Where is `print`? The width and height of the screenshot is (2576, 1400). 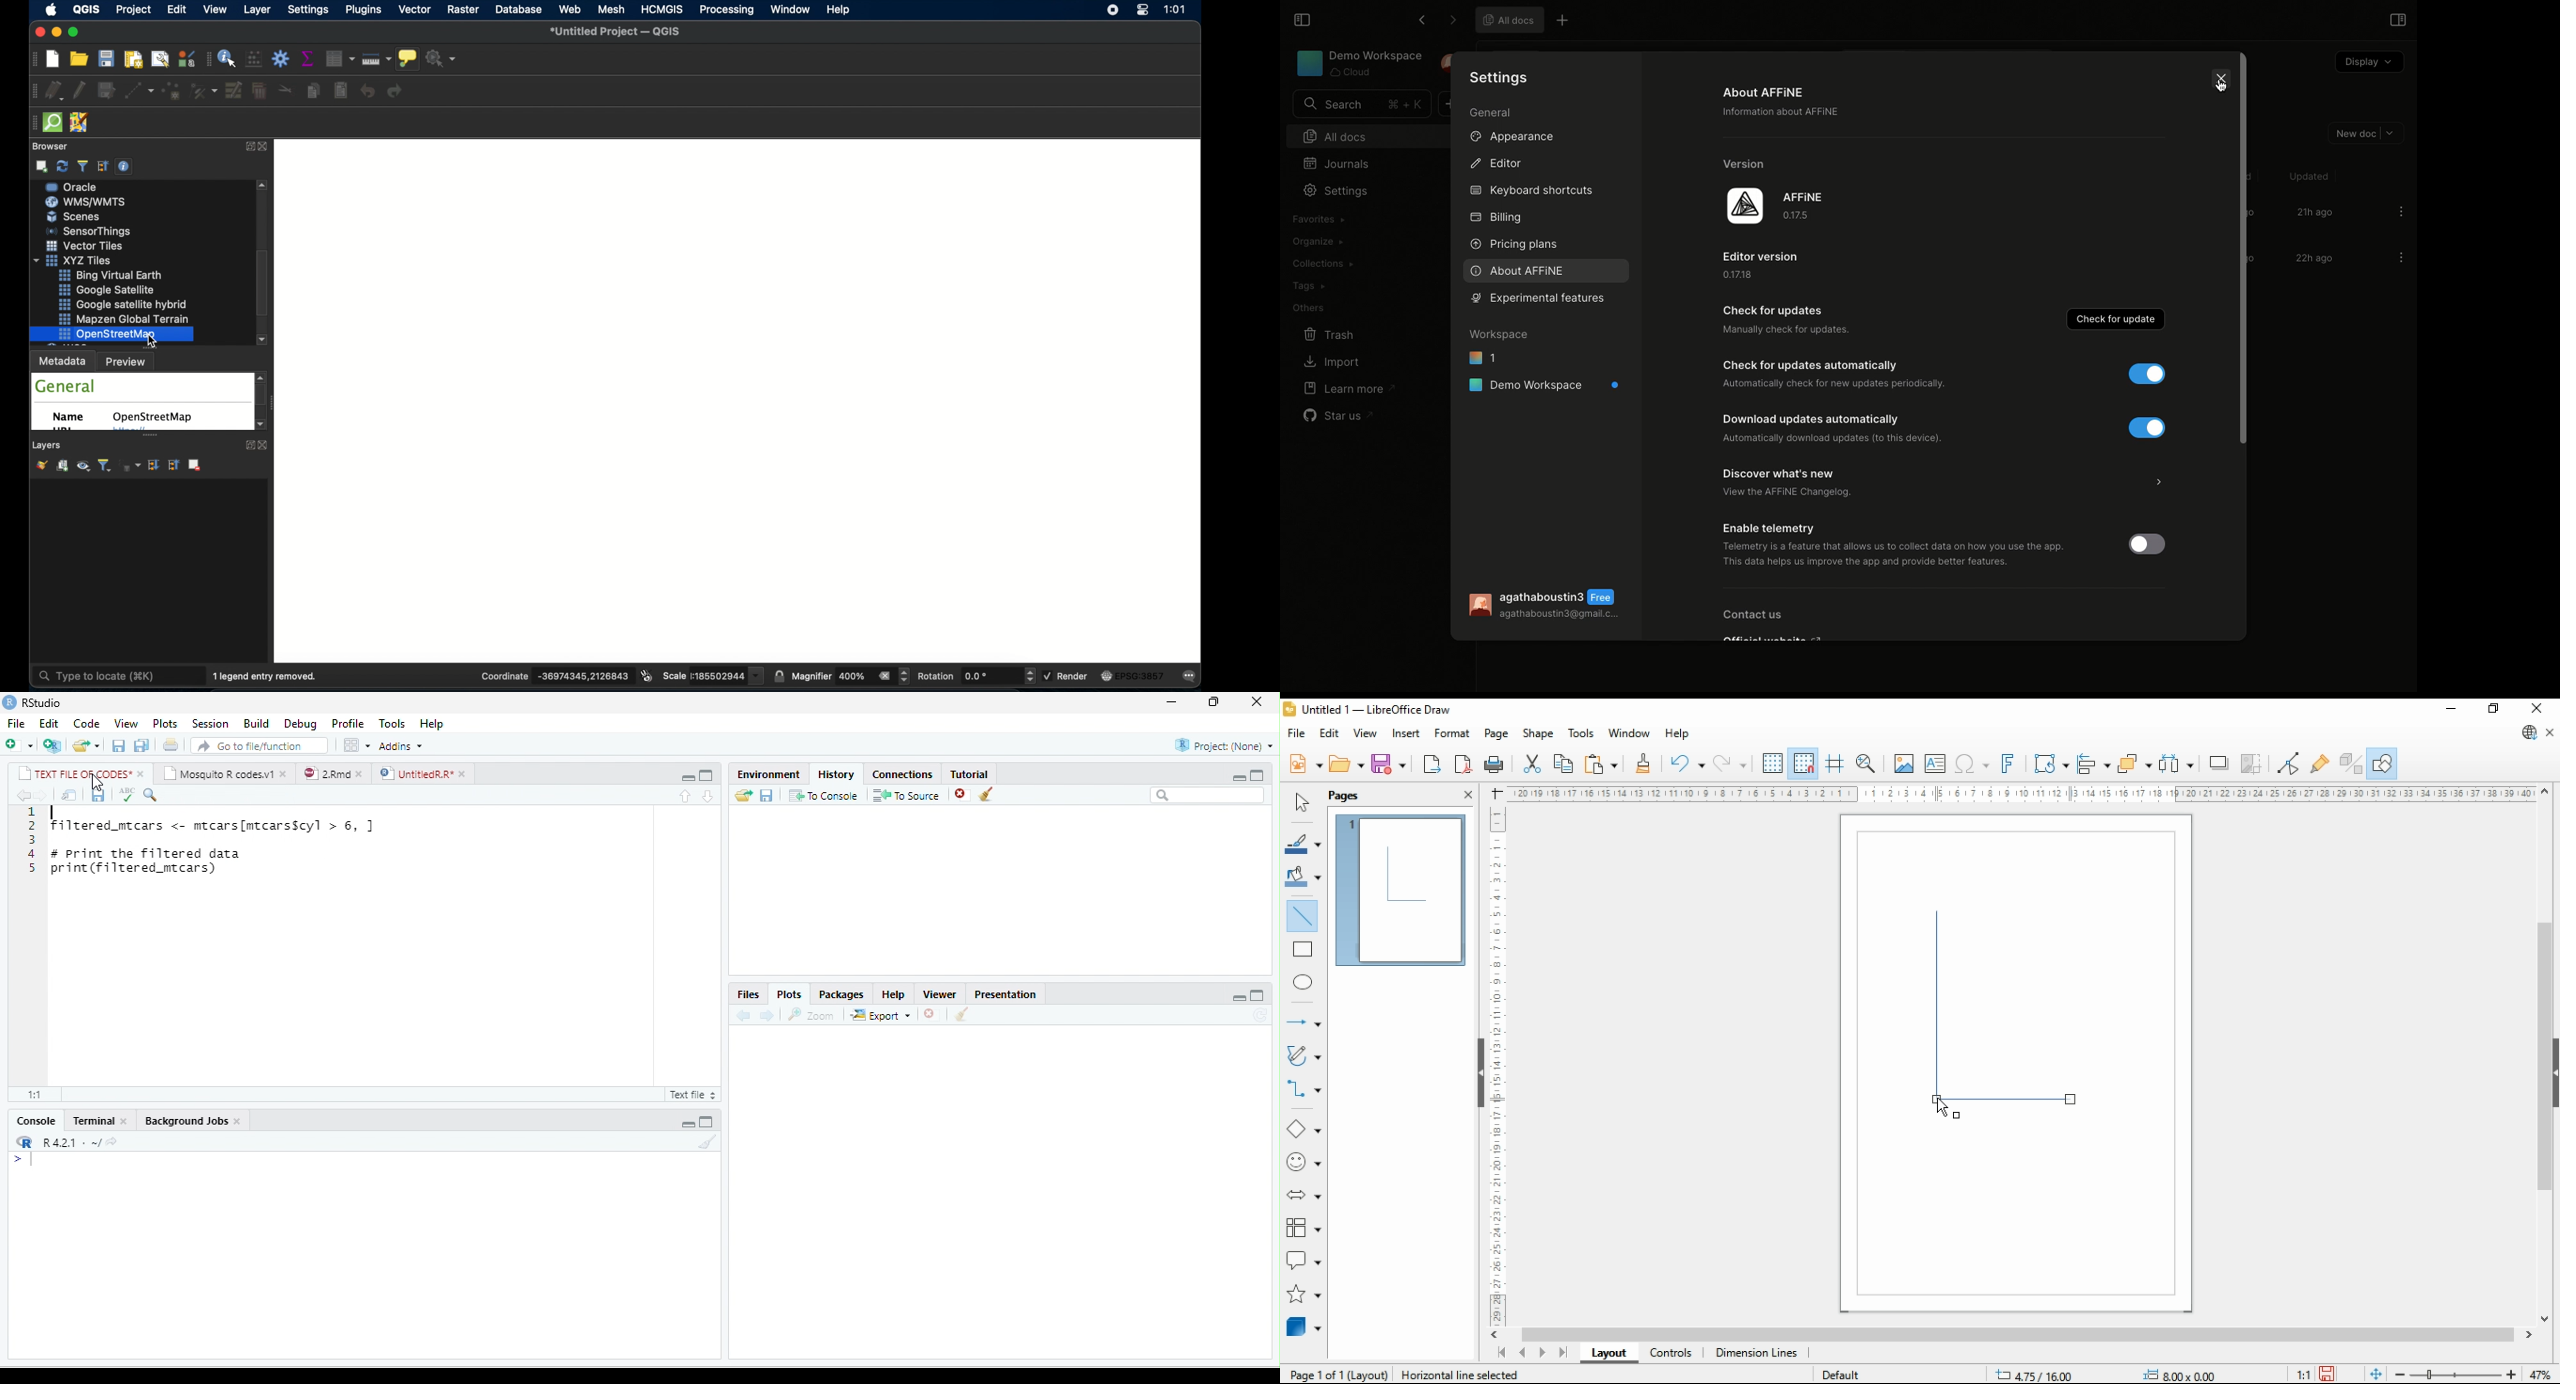
print is located at coordinates (171, 744).